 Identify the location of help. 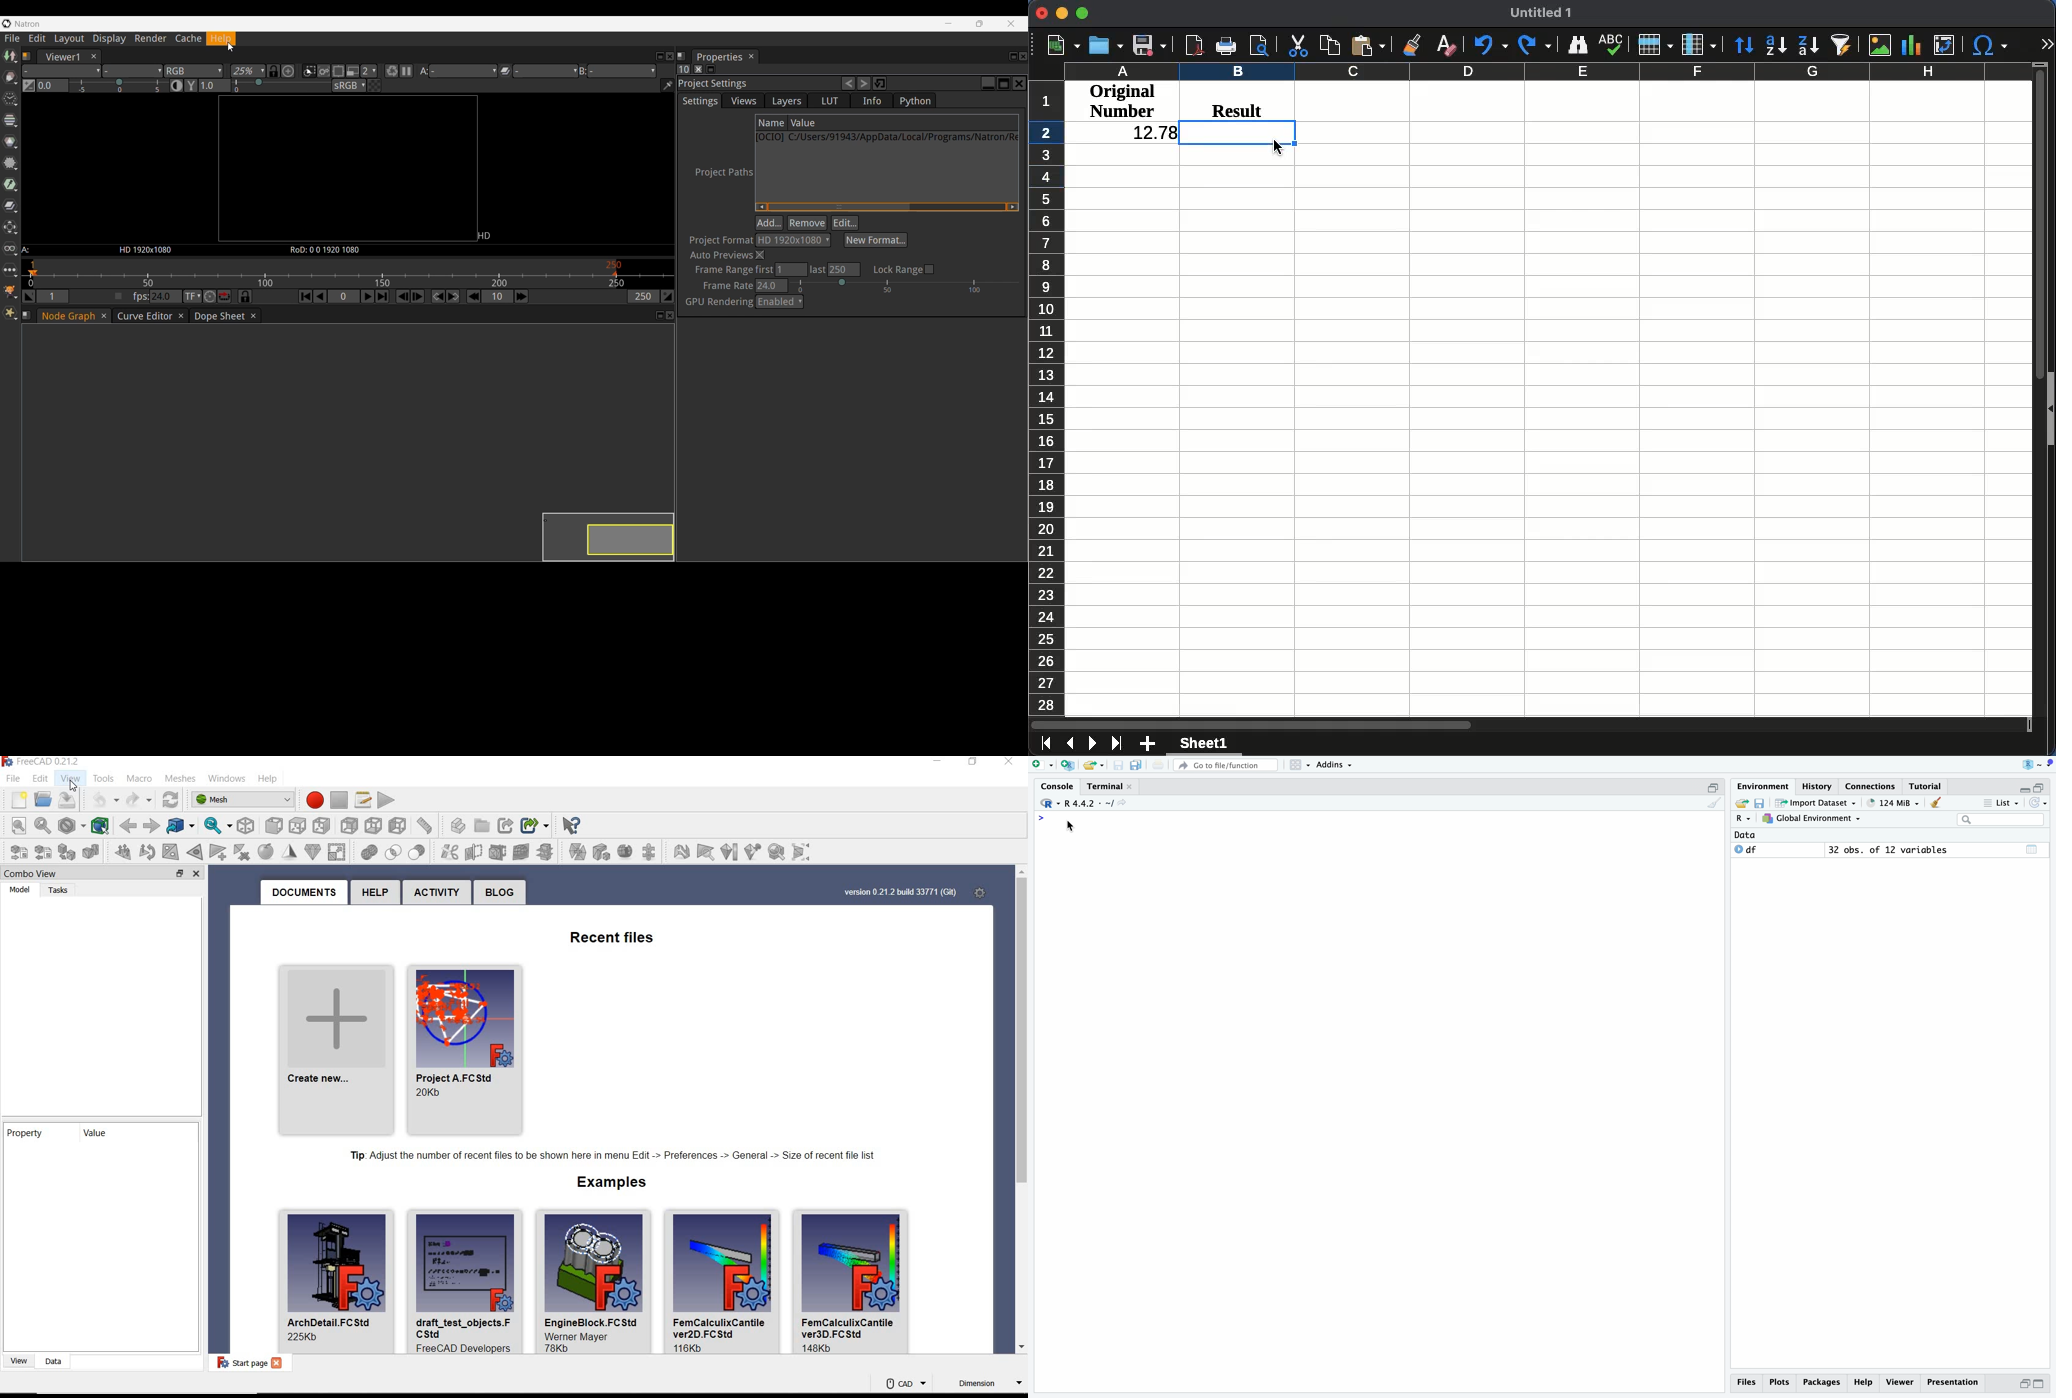
(277, 777).